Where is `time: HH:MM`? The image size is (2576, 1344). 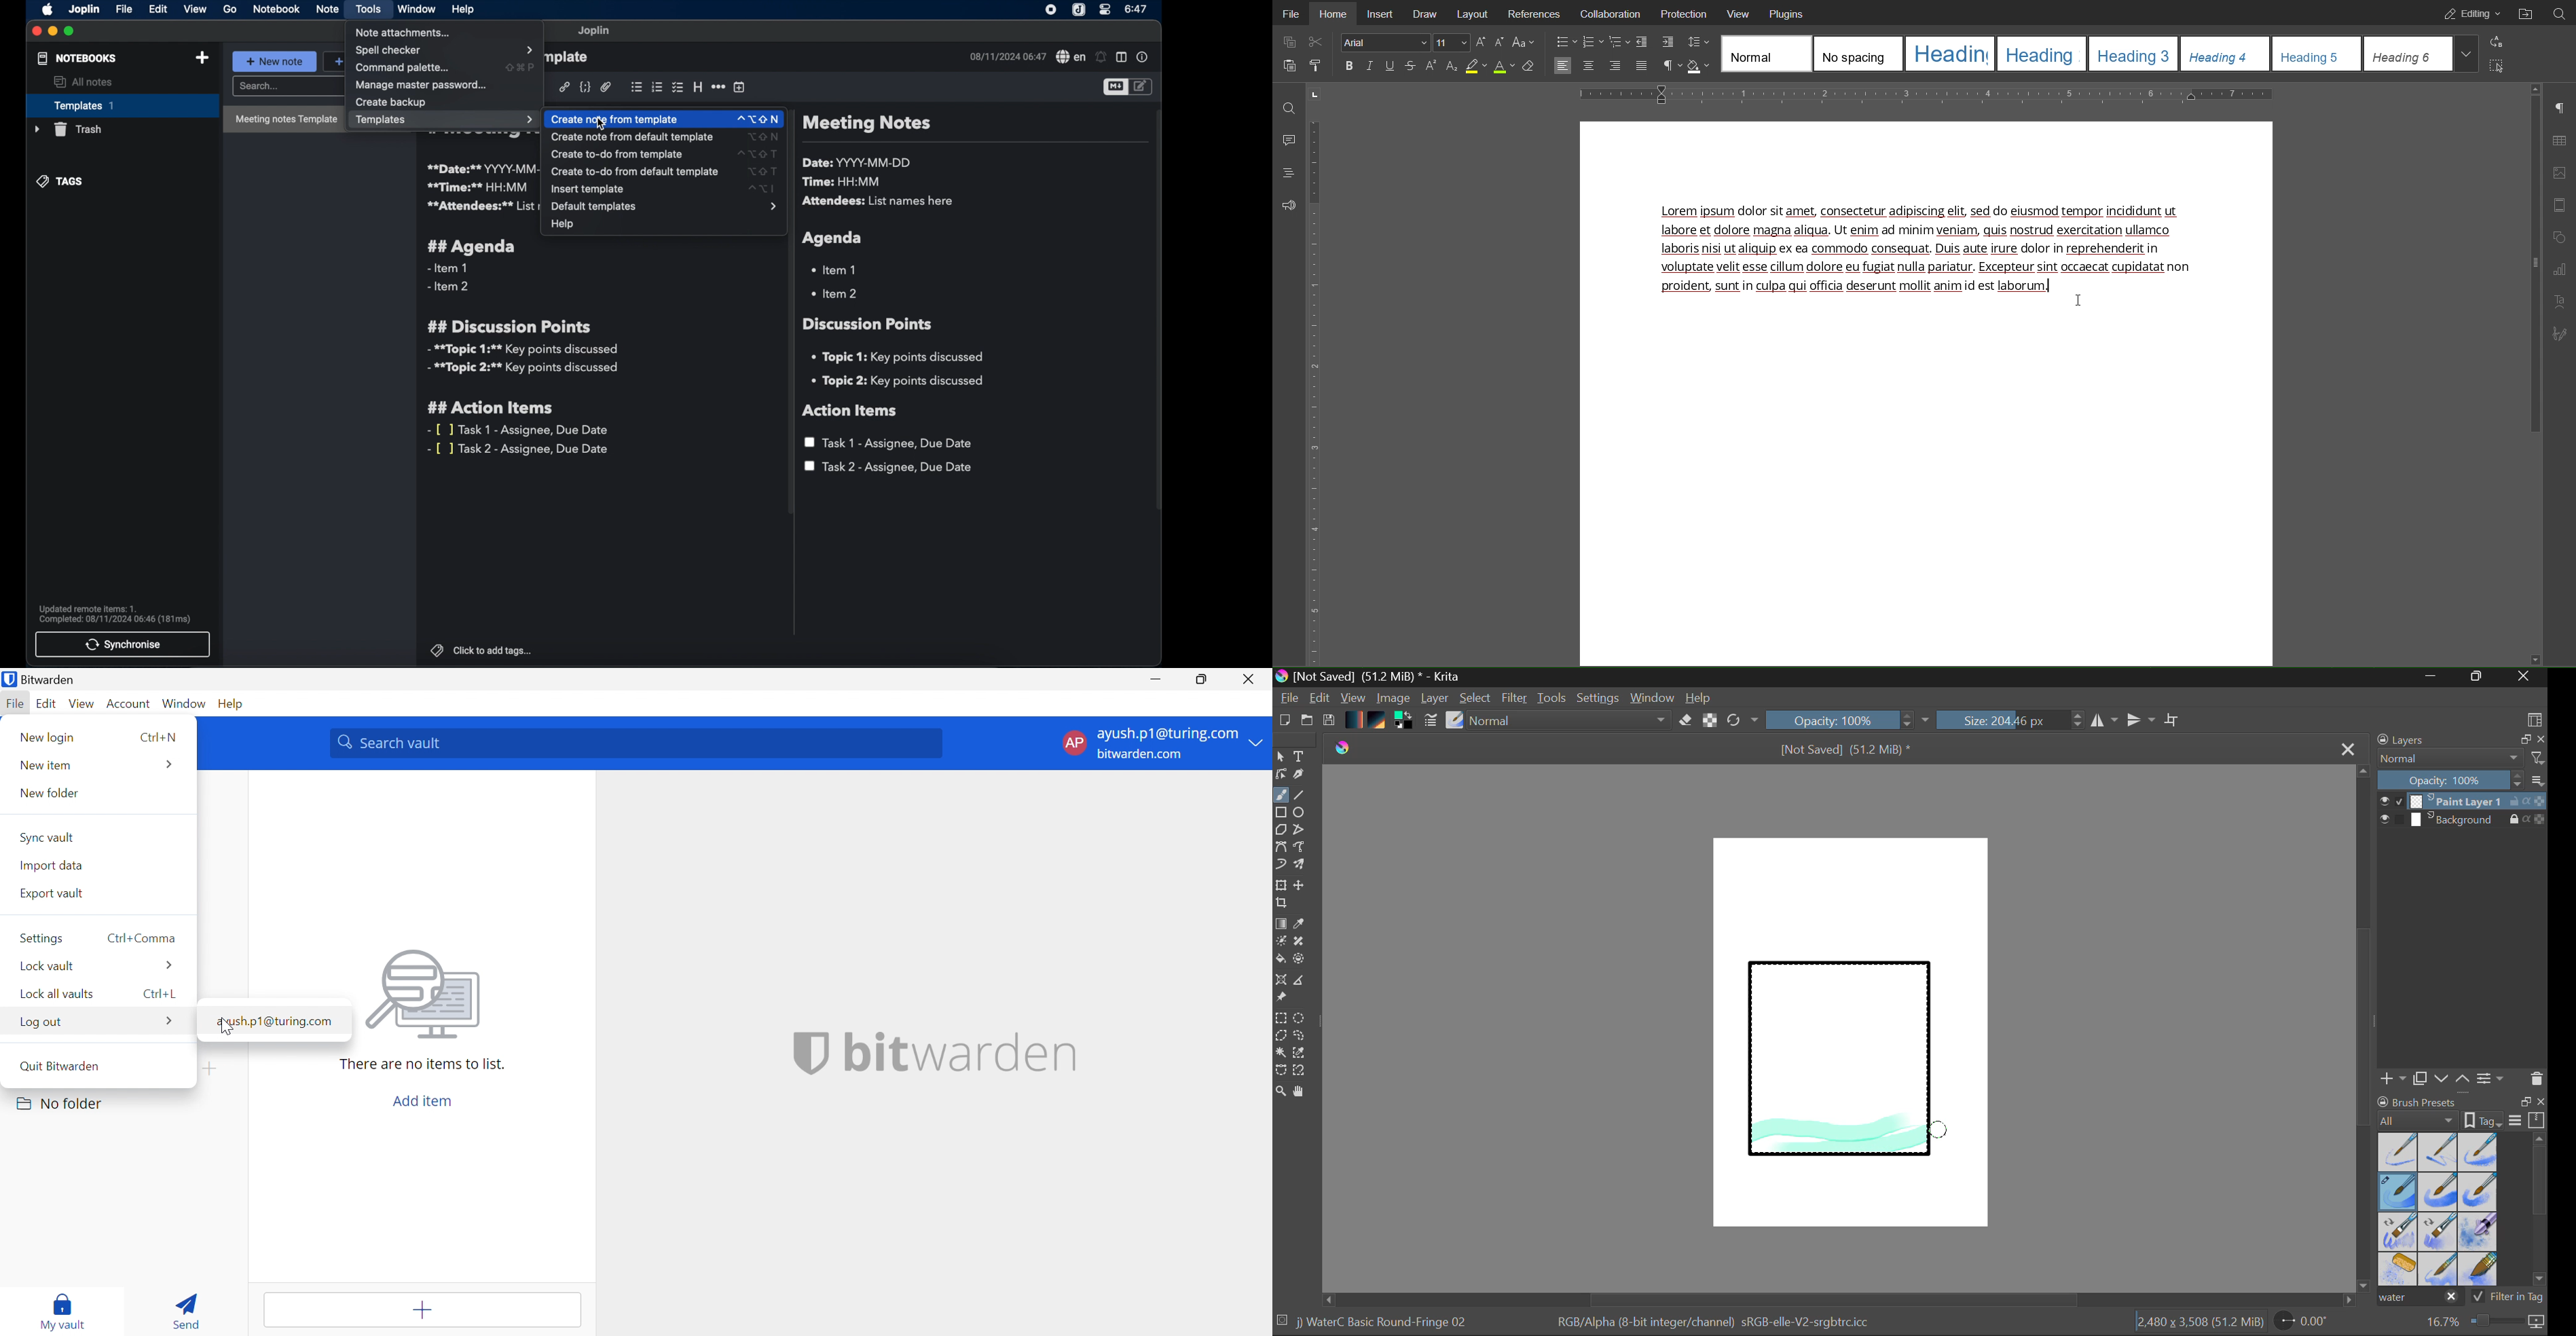
time: HH:MM is located at coordinates (844, 182).